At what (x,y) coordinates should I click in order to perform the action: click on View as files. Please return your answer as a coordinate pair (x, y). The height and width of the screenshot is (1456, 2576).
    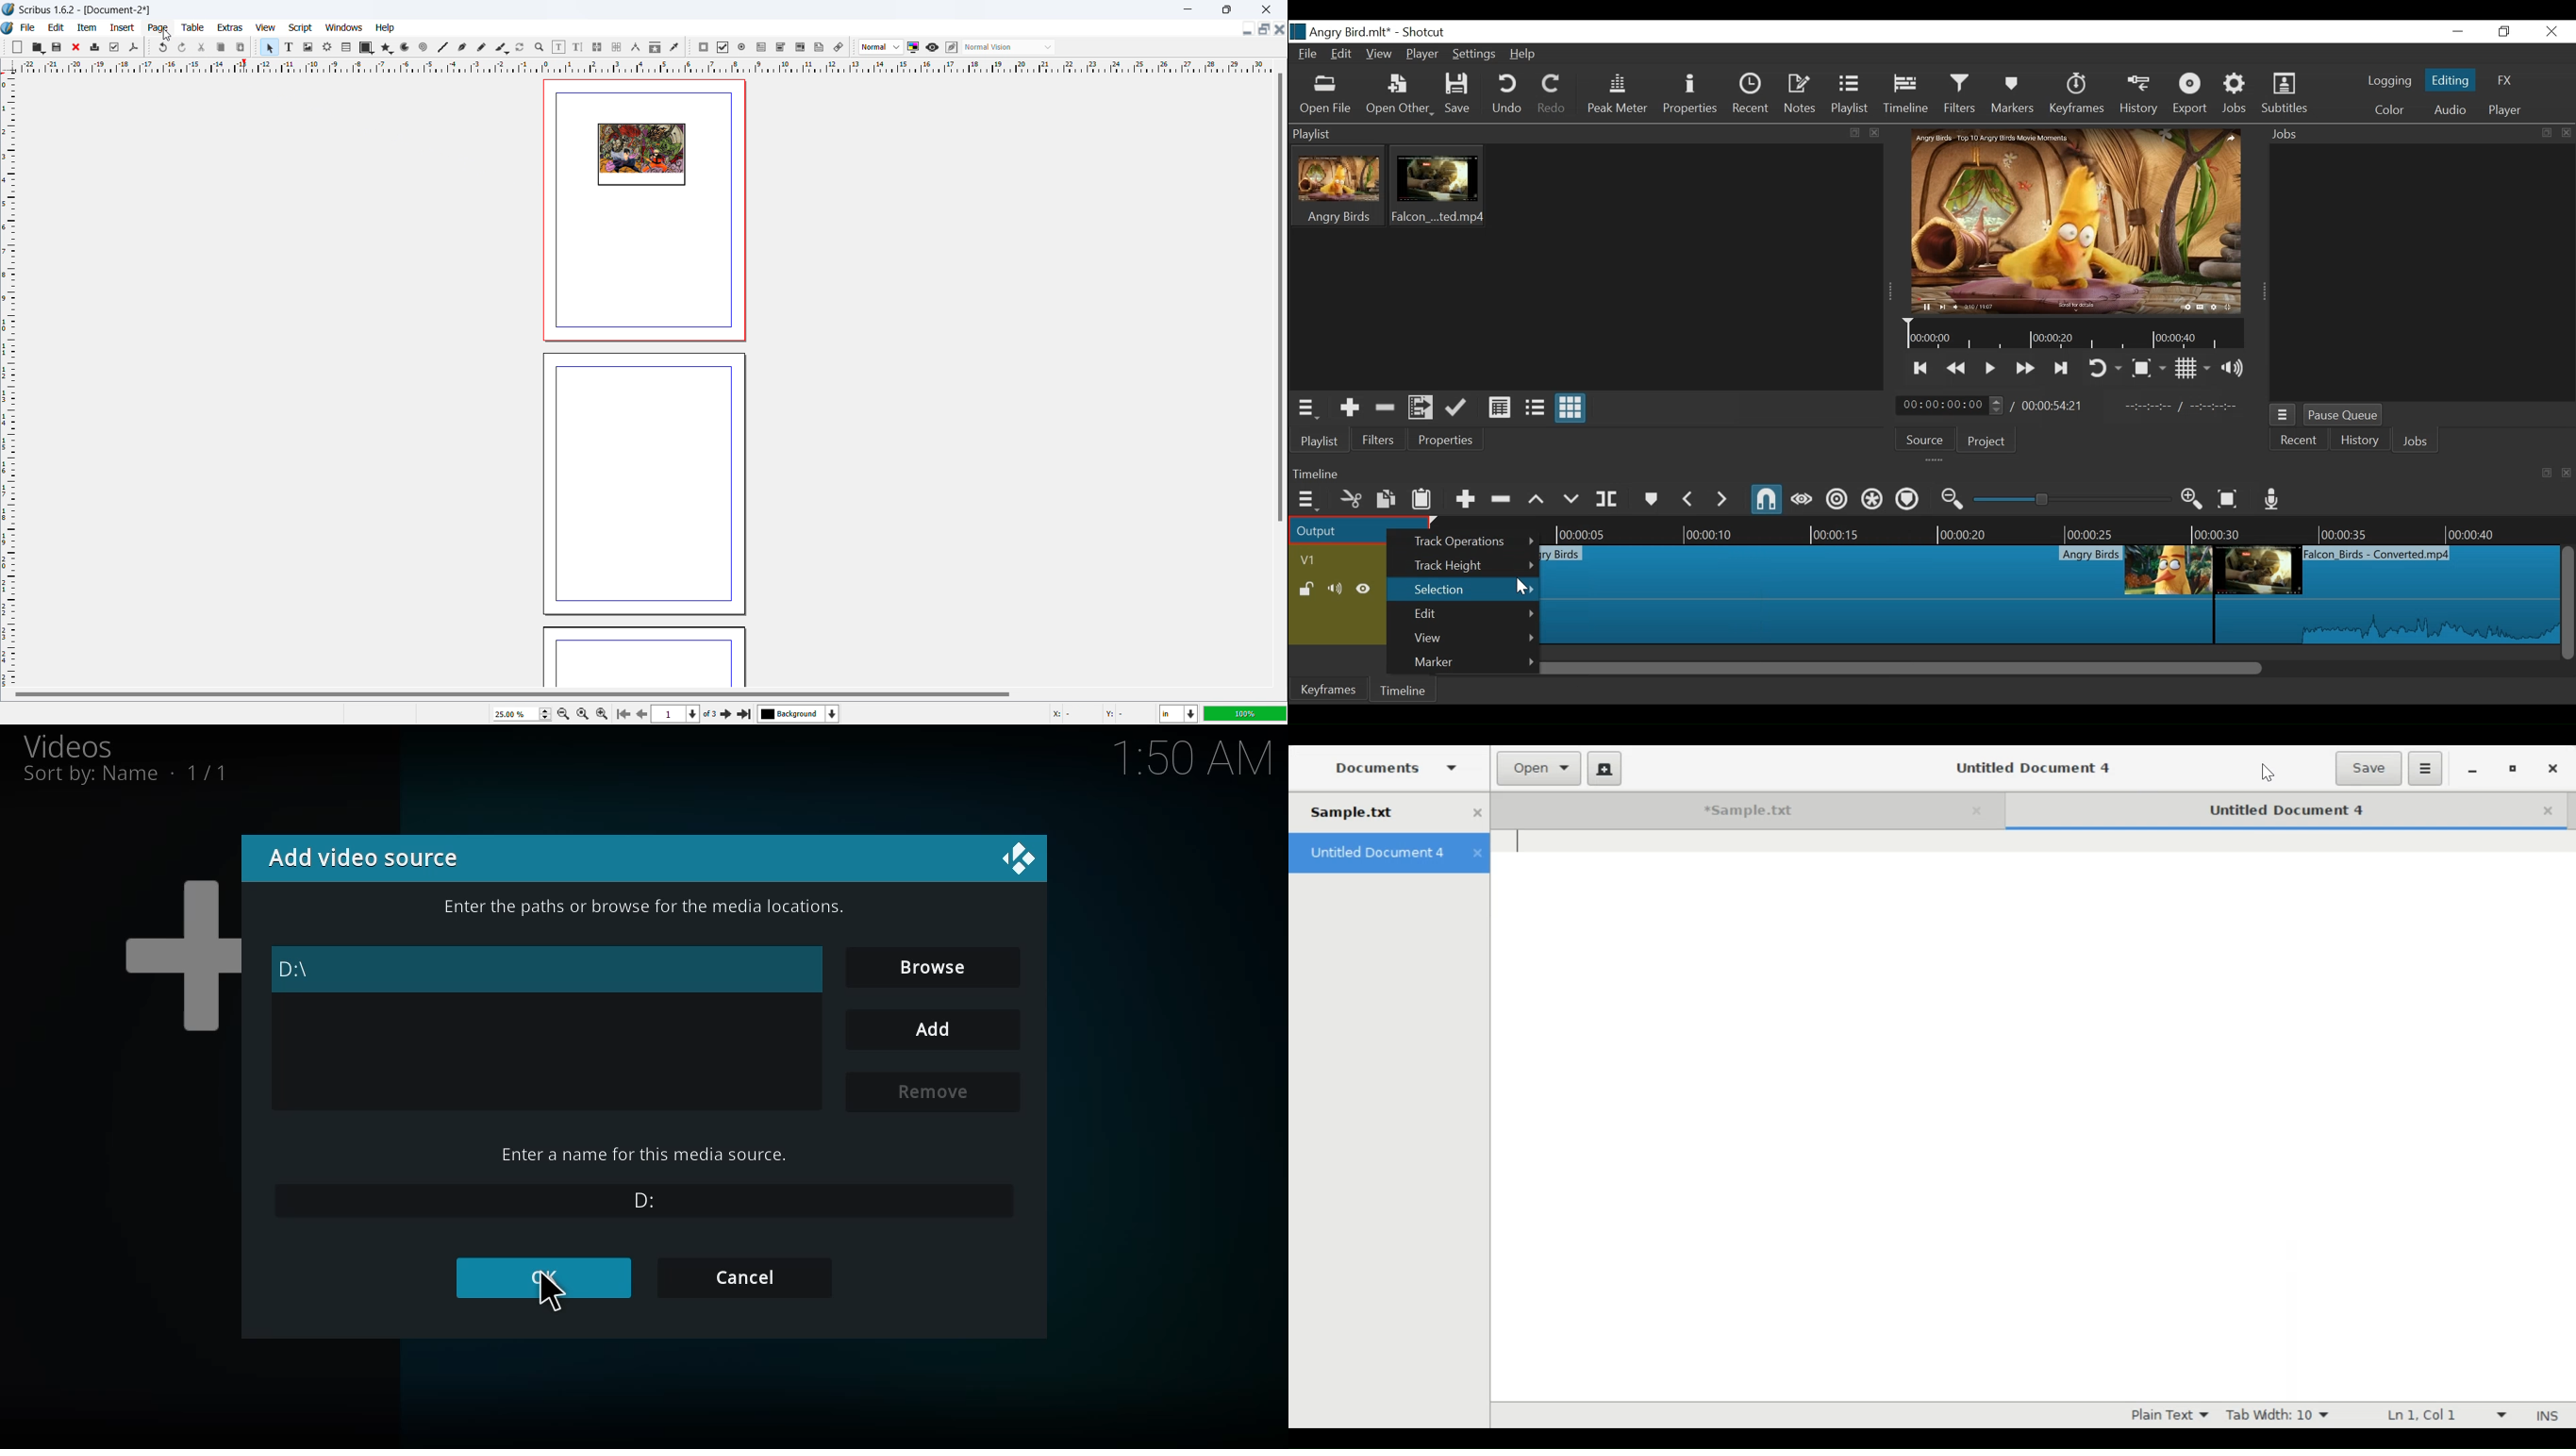
    Looking at the image, I should click on (1533, 407).